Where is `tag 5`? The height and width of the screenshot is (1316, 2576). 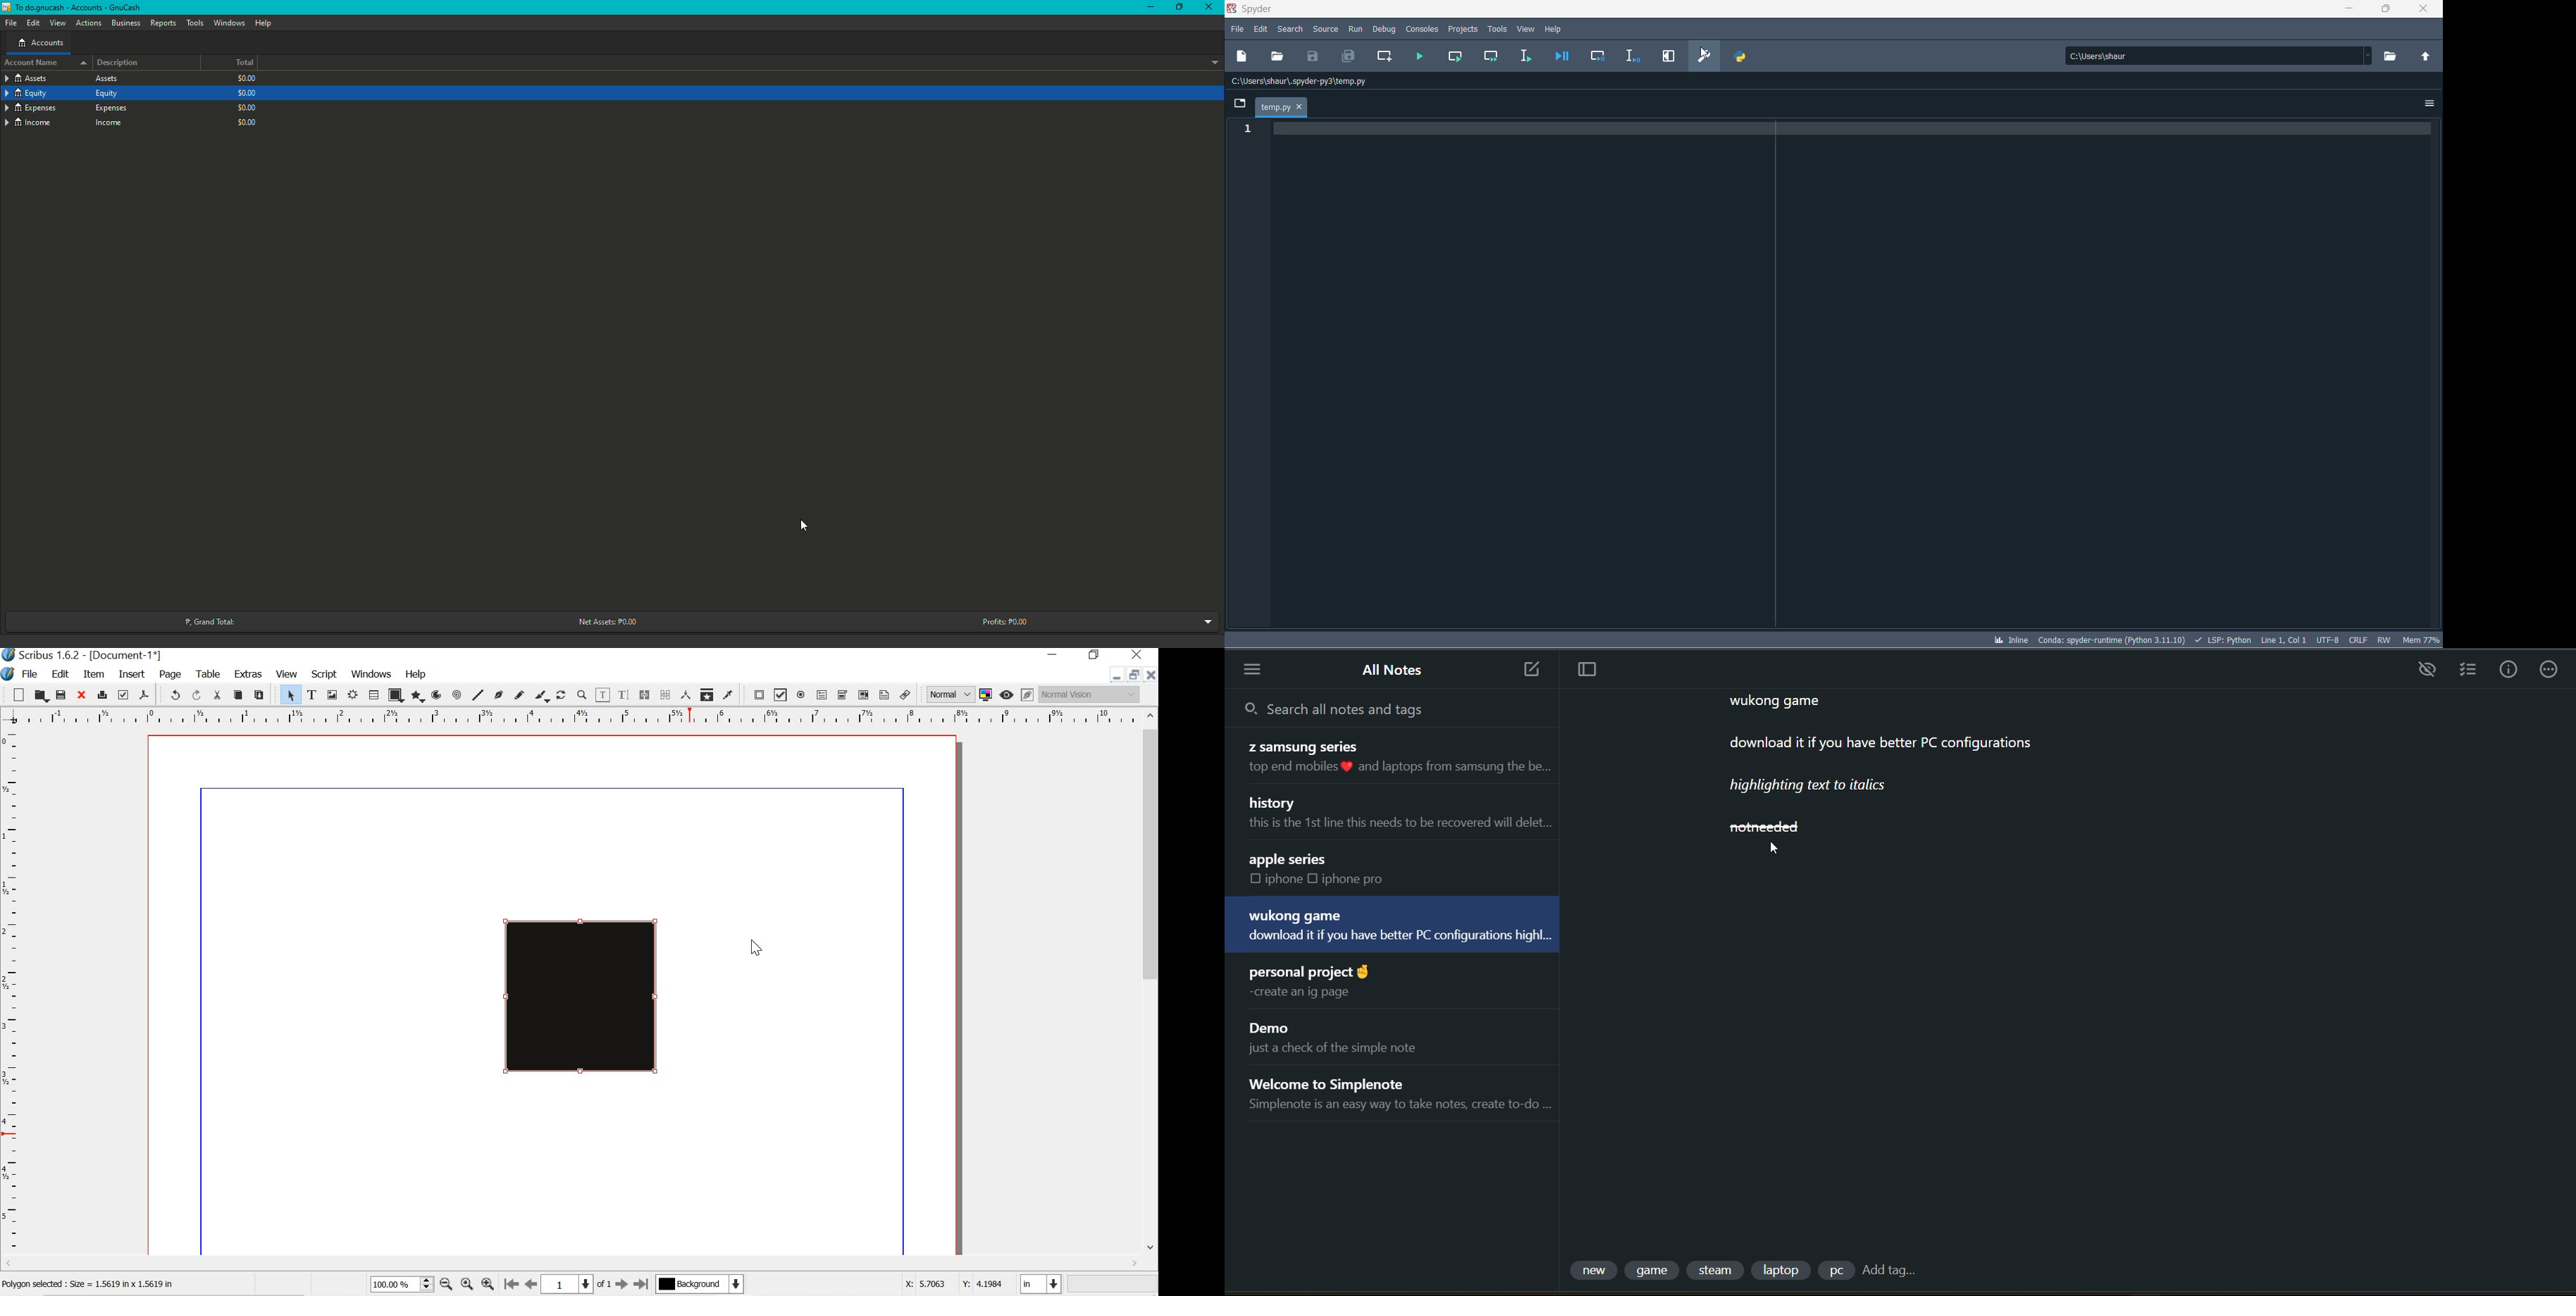 tag 5 is located at coordinates (1837, 1271).